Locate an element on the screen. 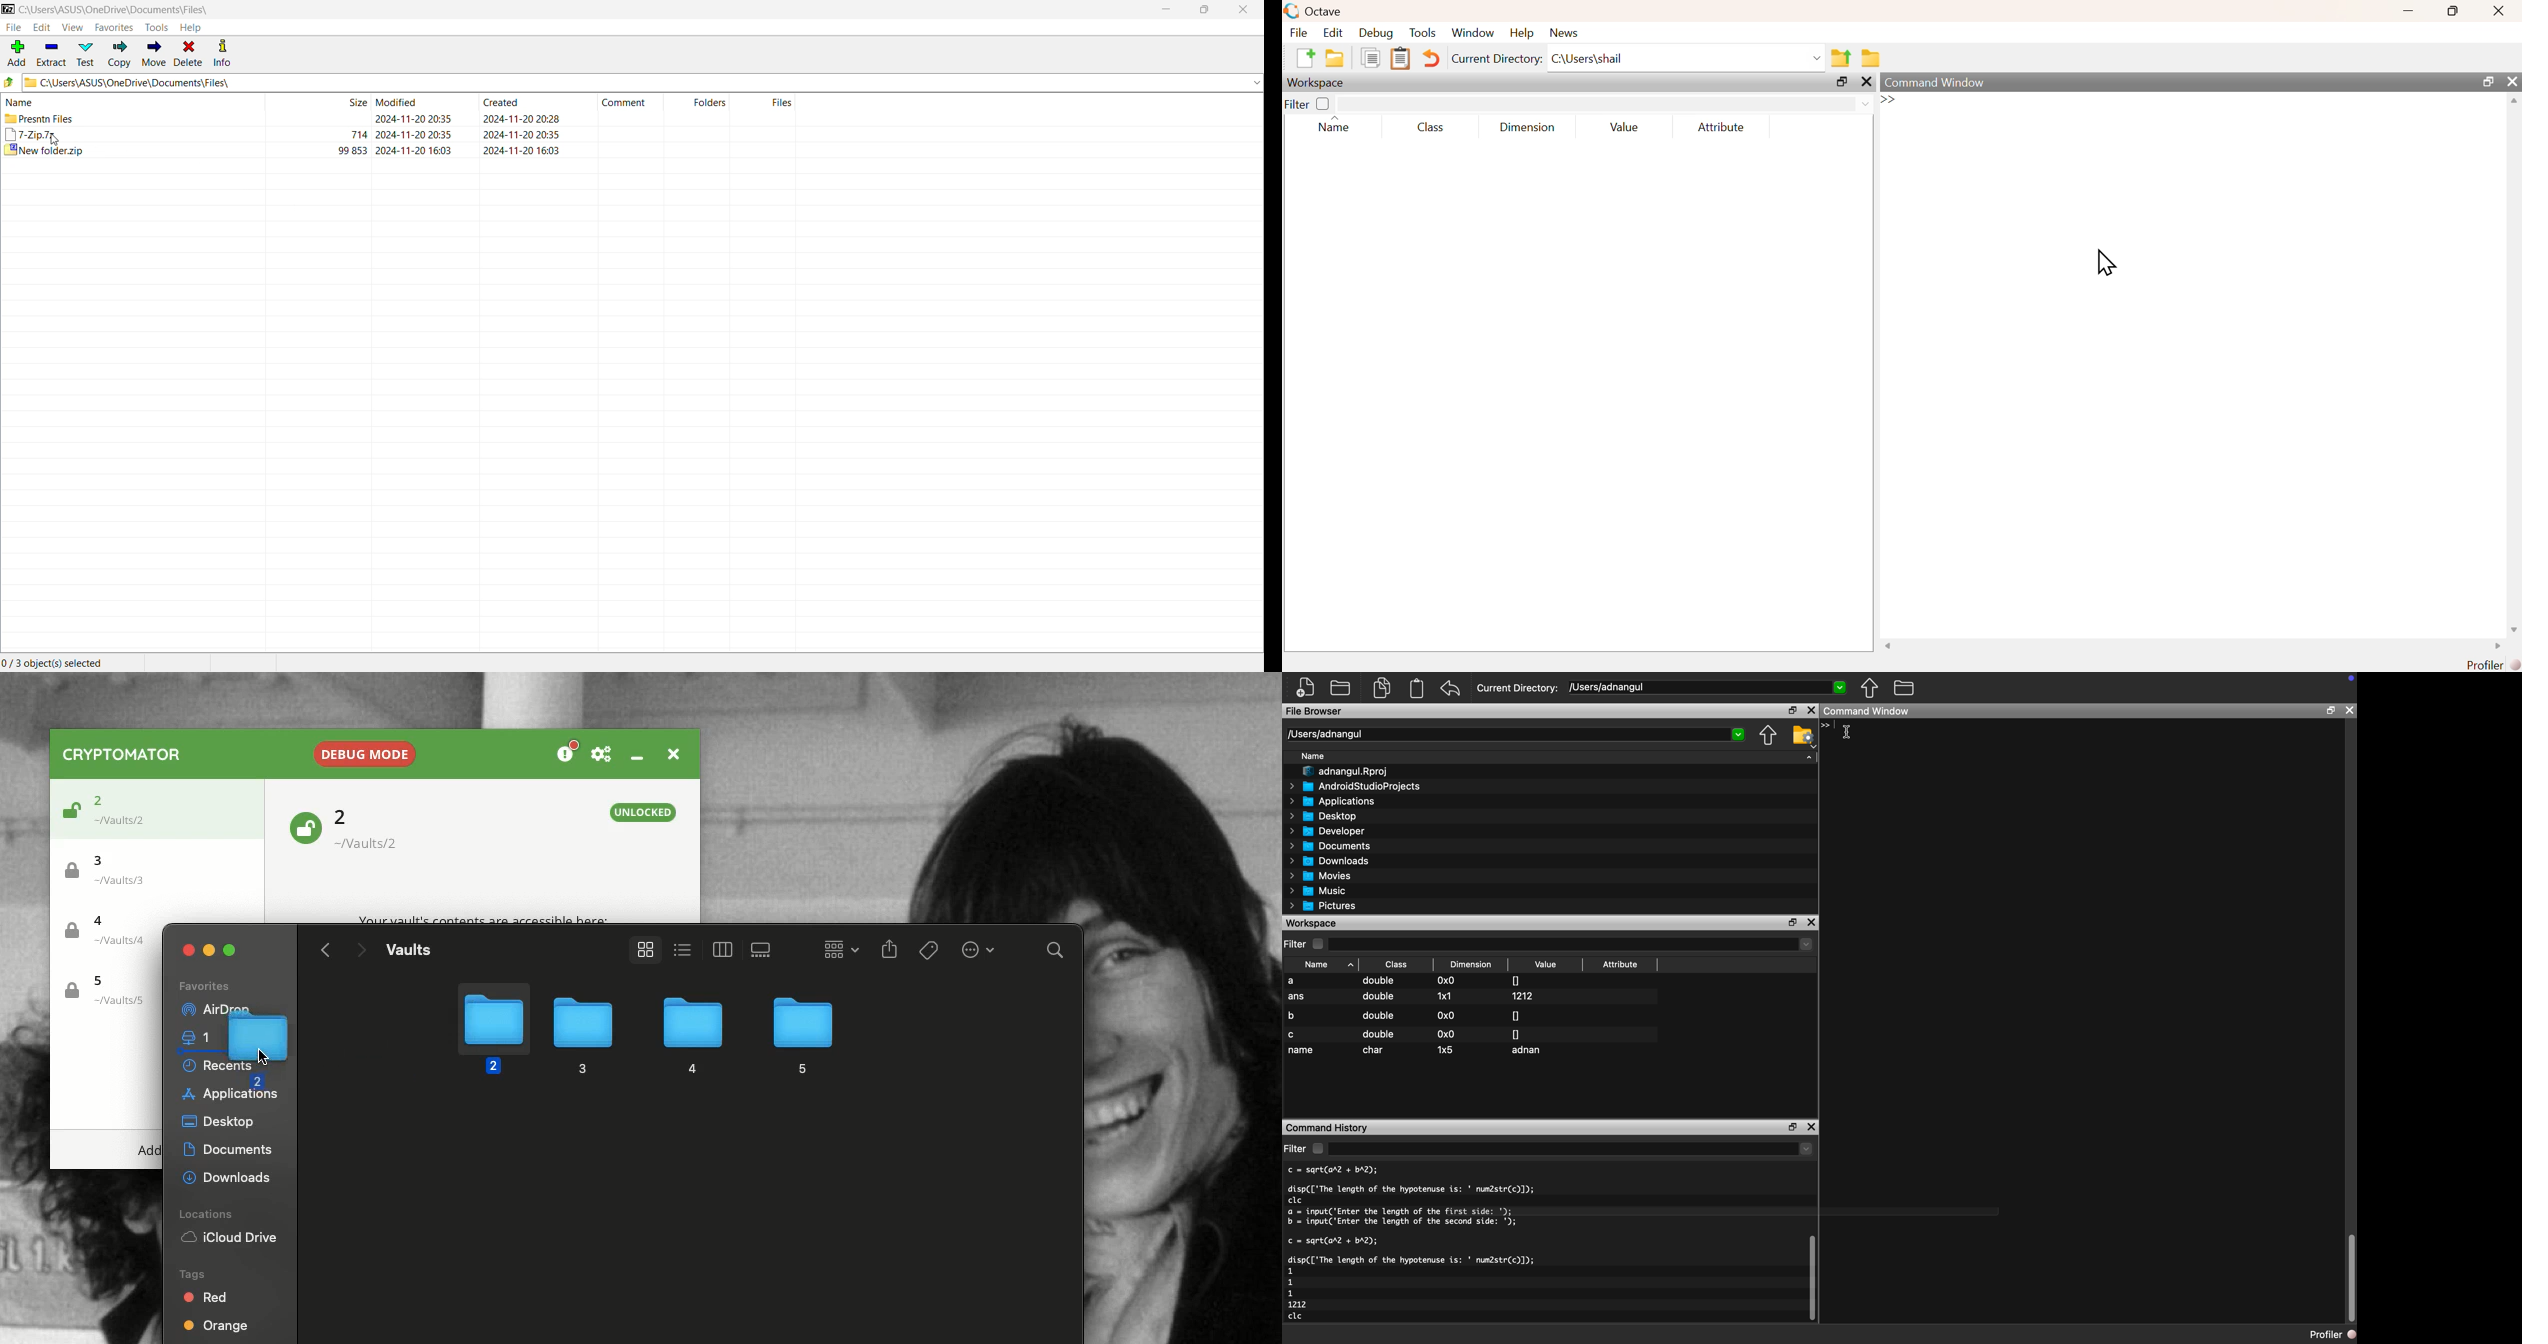 Image resolution: width=2548 pixels, height=1344 pixels. Files is located at coordinates (782, 103).